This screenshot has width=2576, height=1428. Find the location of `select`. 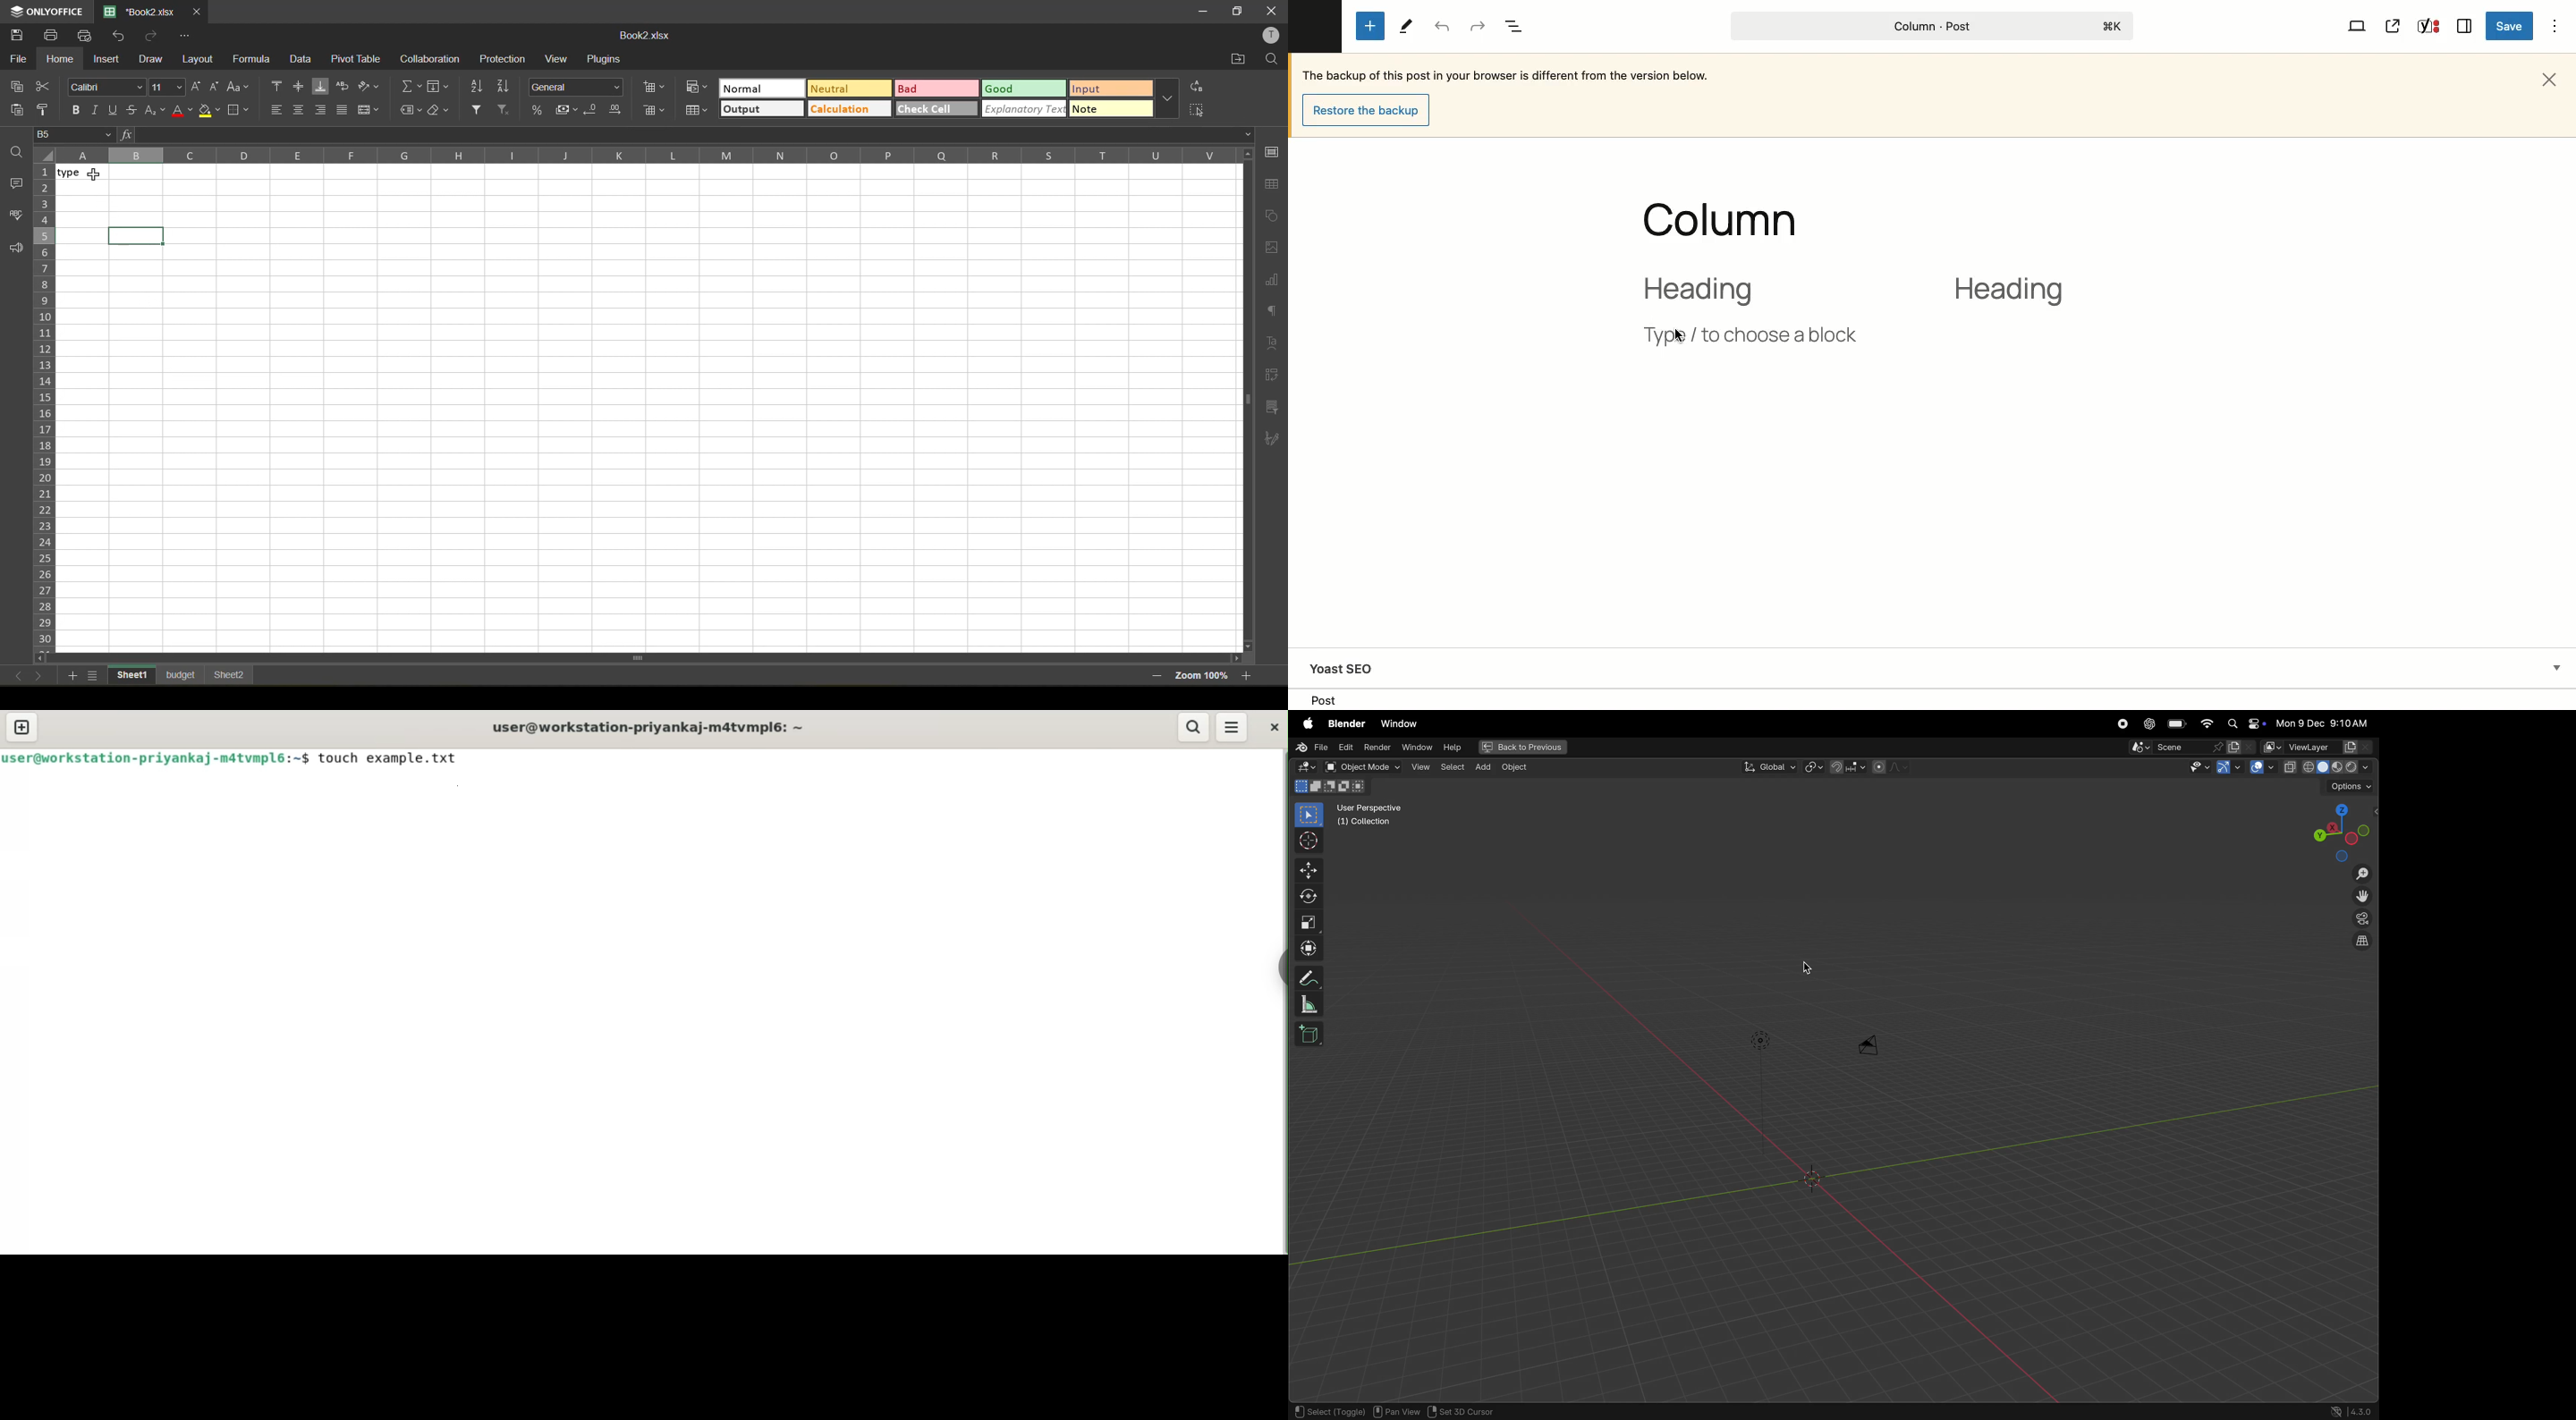

select is located at coordinates (1310, 815).